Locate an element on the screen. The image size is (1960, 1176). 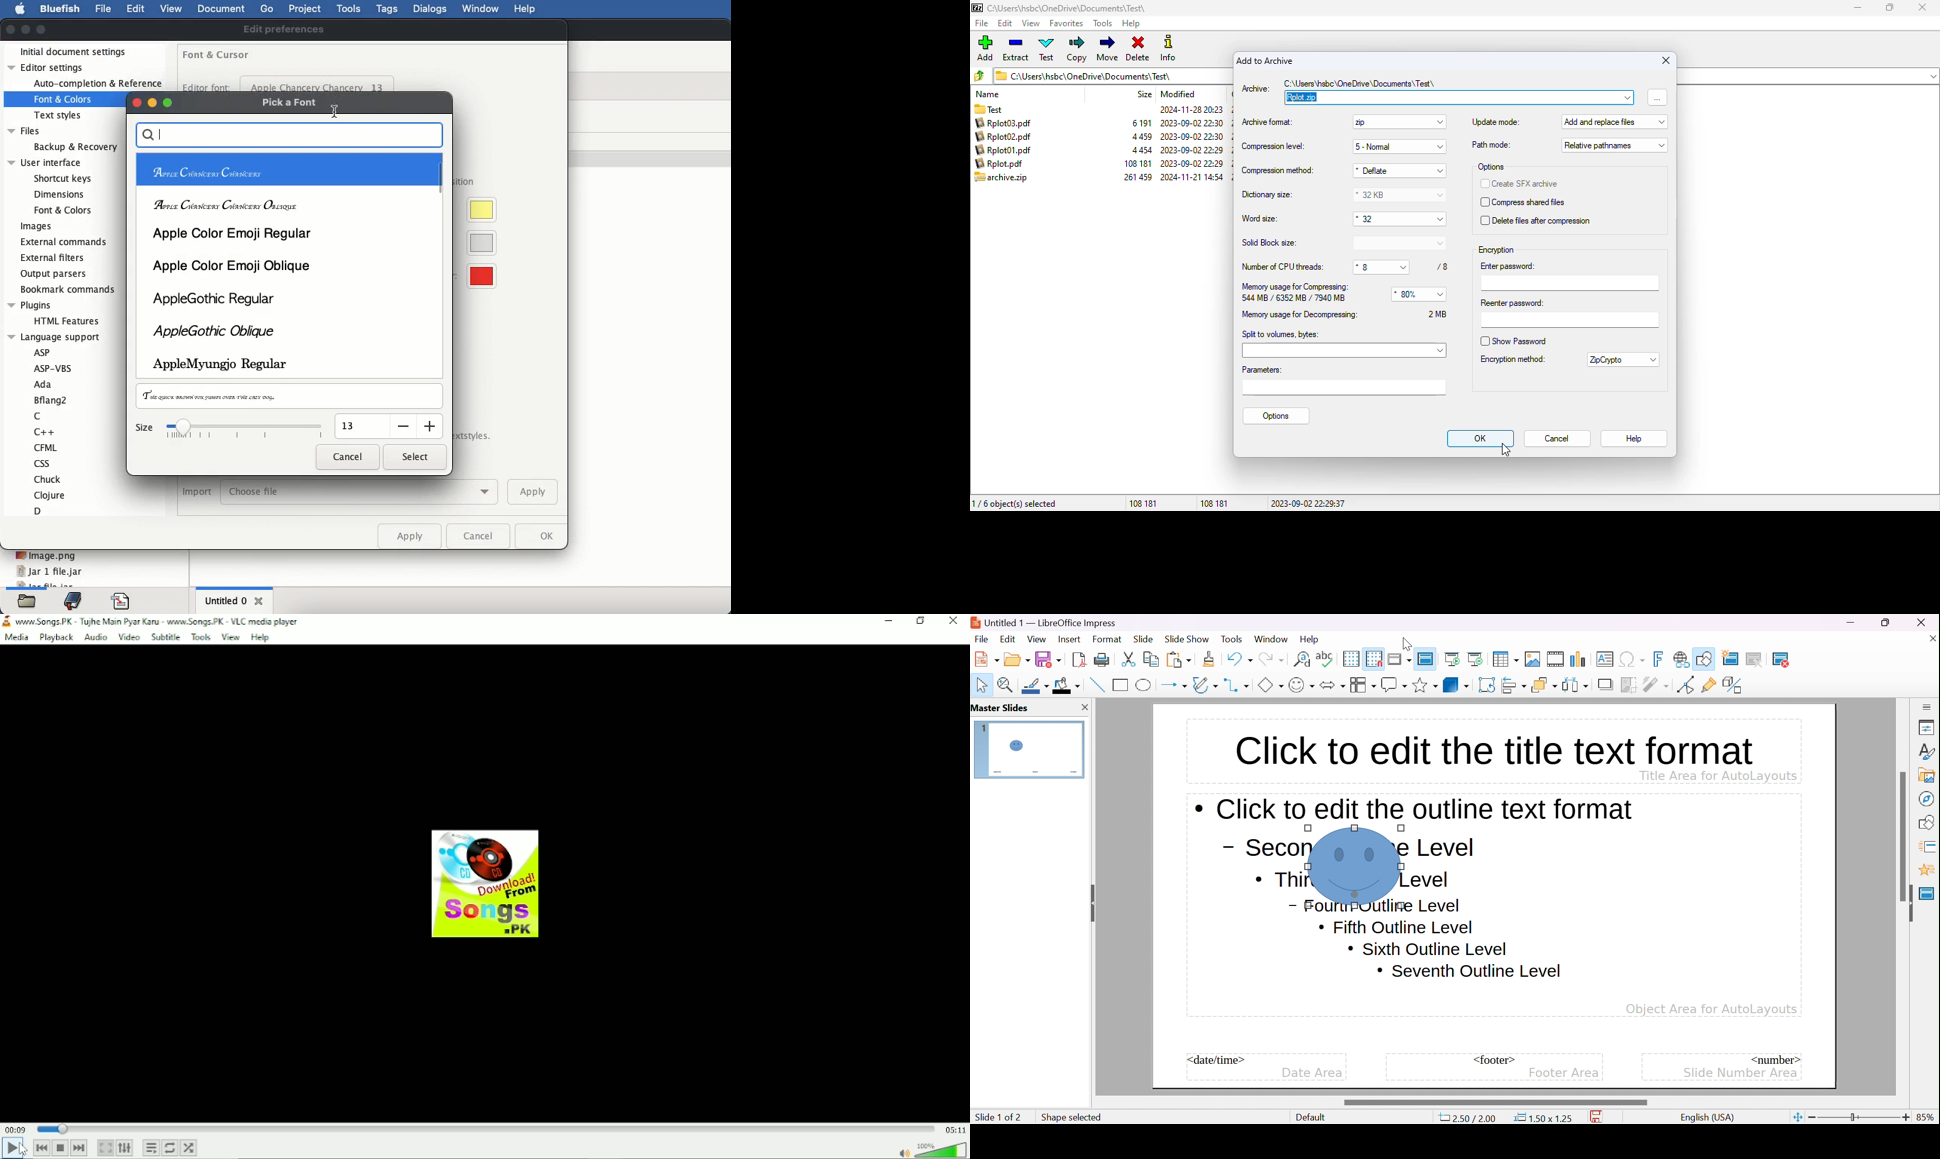
external commands is located at coordinates (63, 242).